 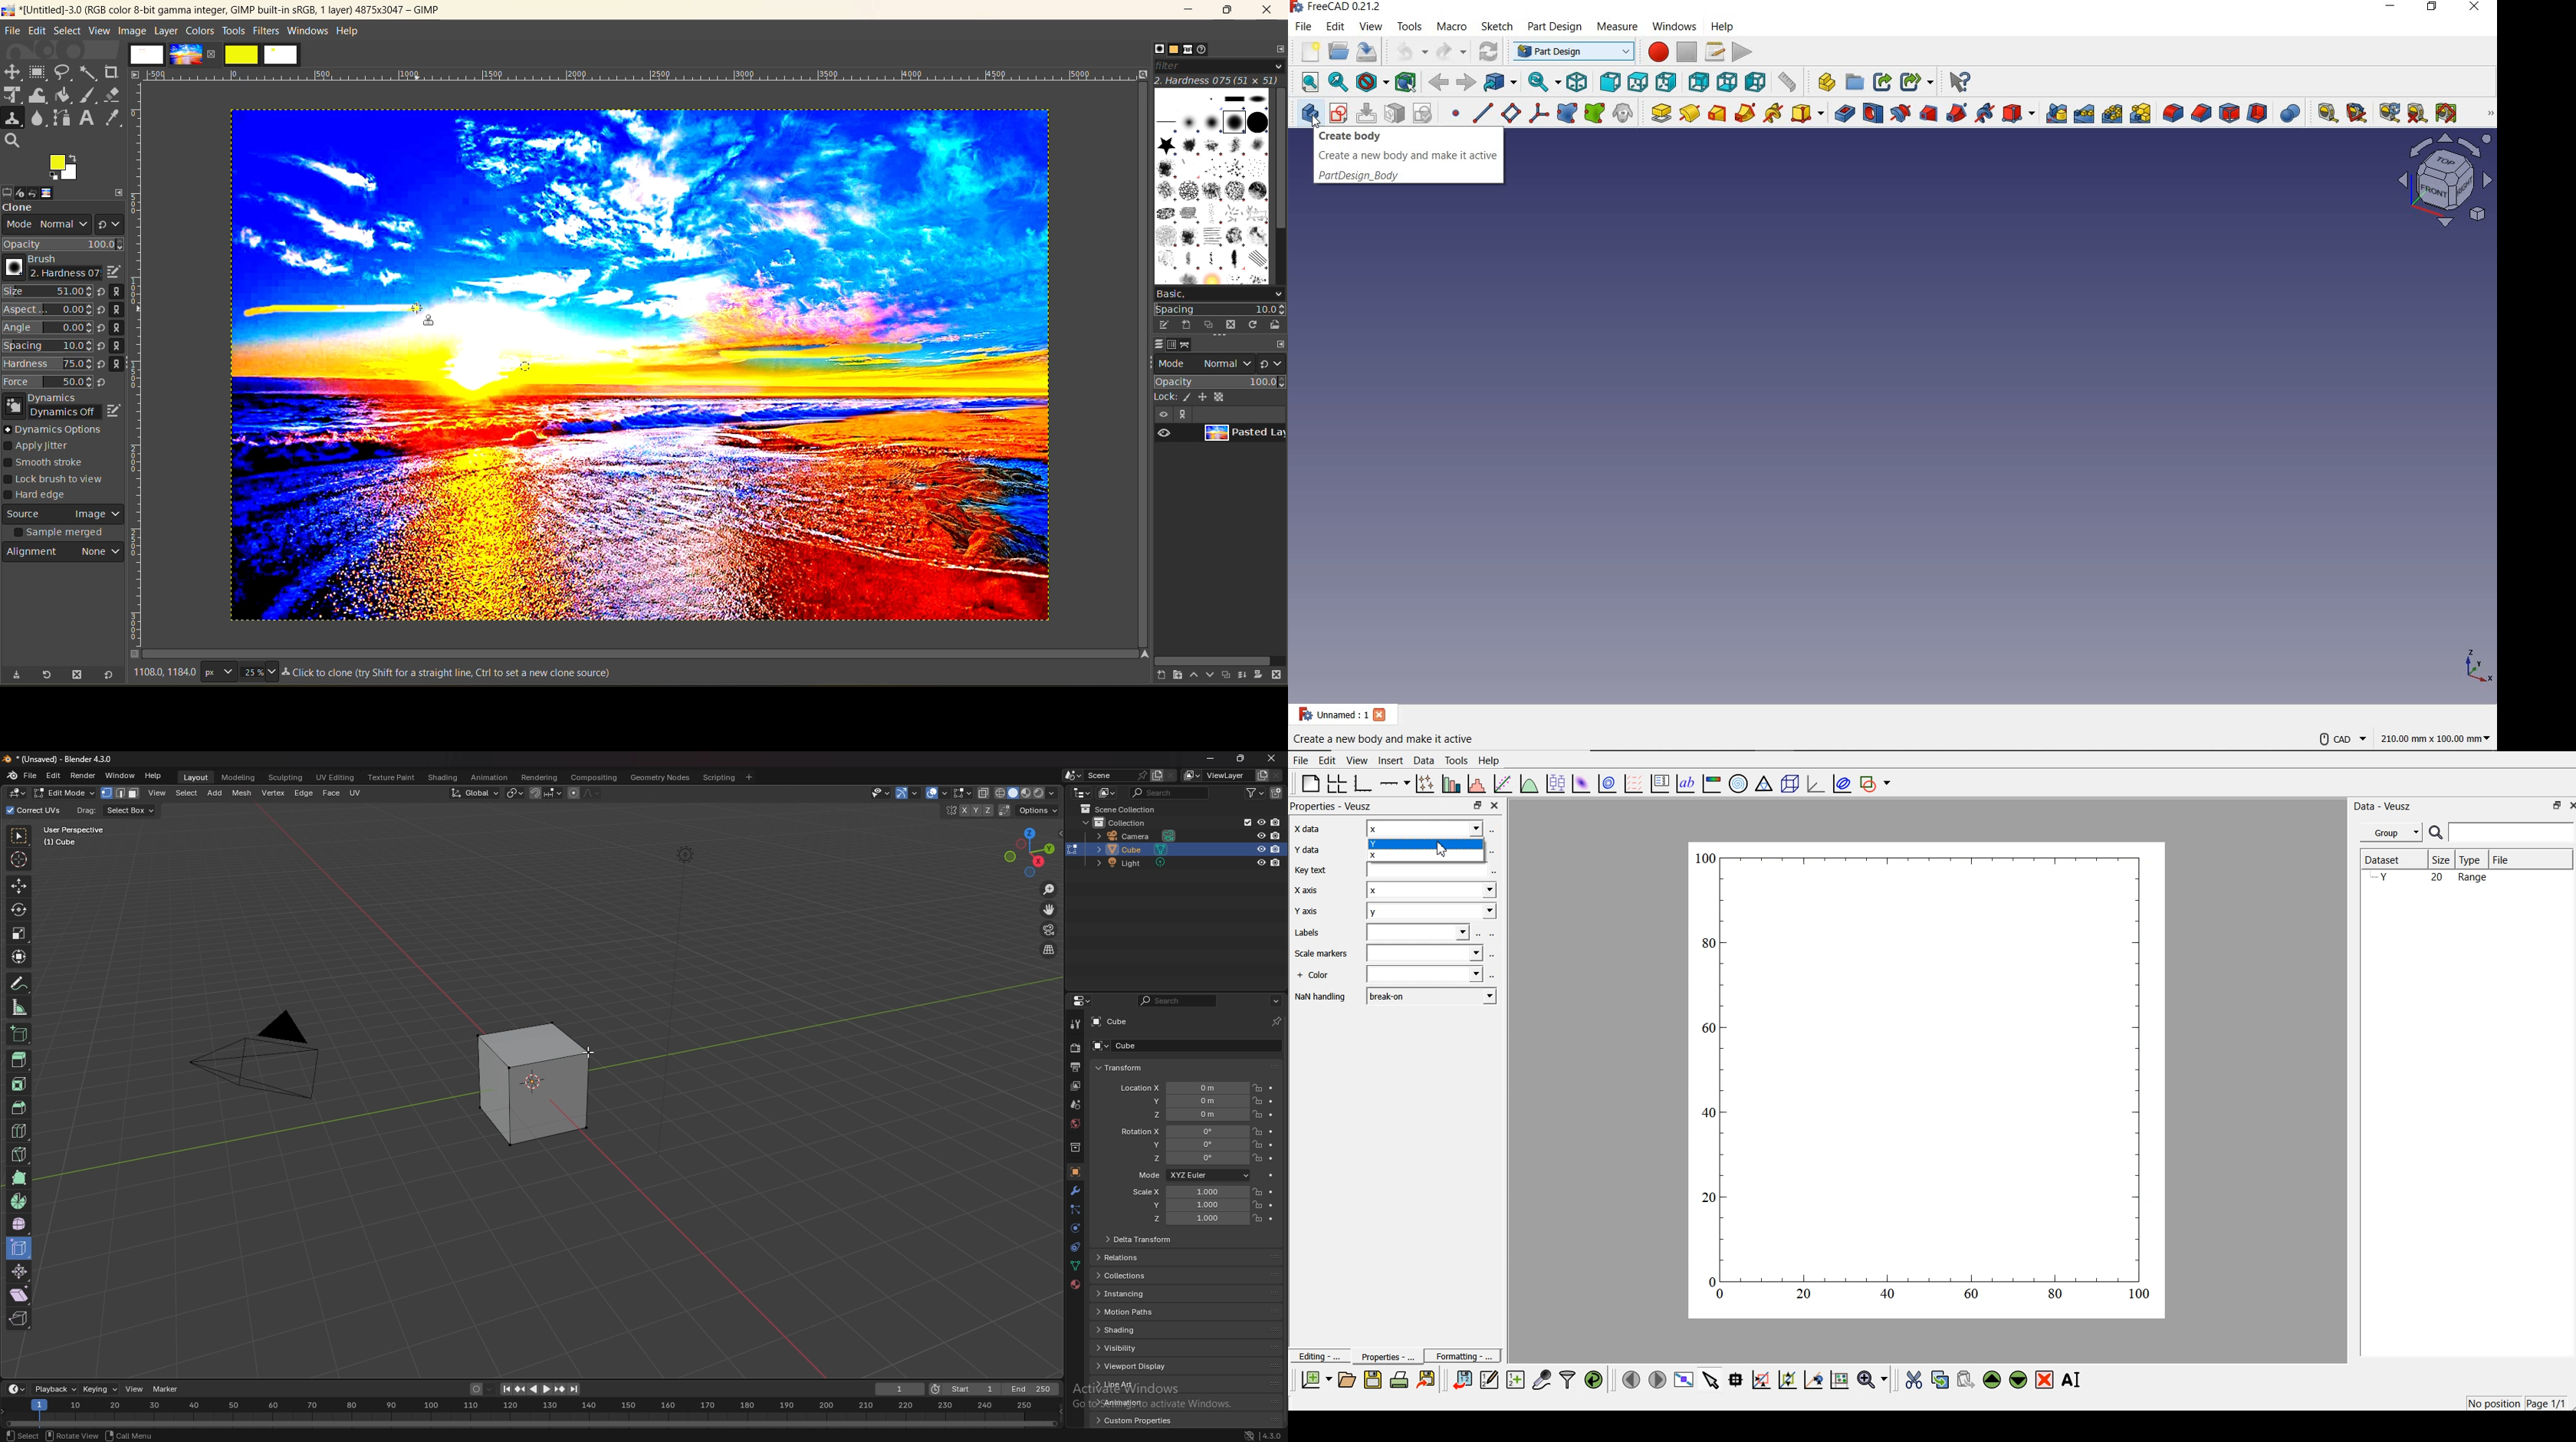 I want to click on Share, so click(x=1882, y=83).